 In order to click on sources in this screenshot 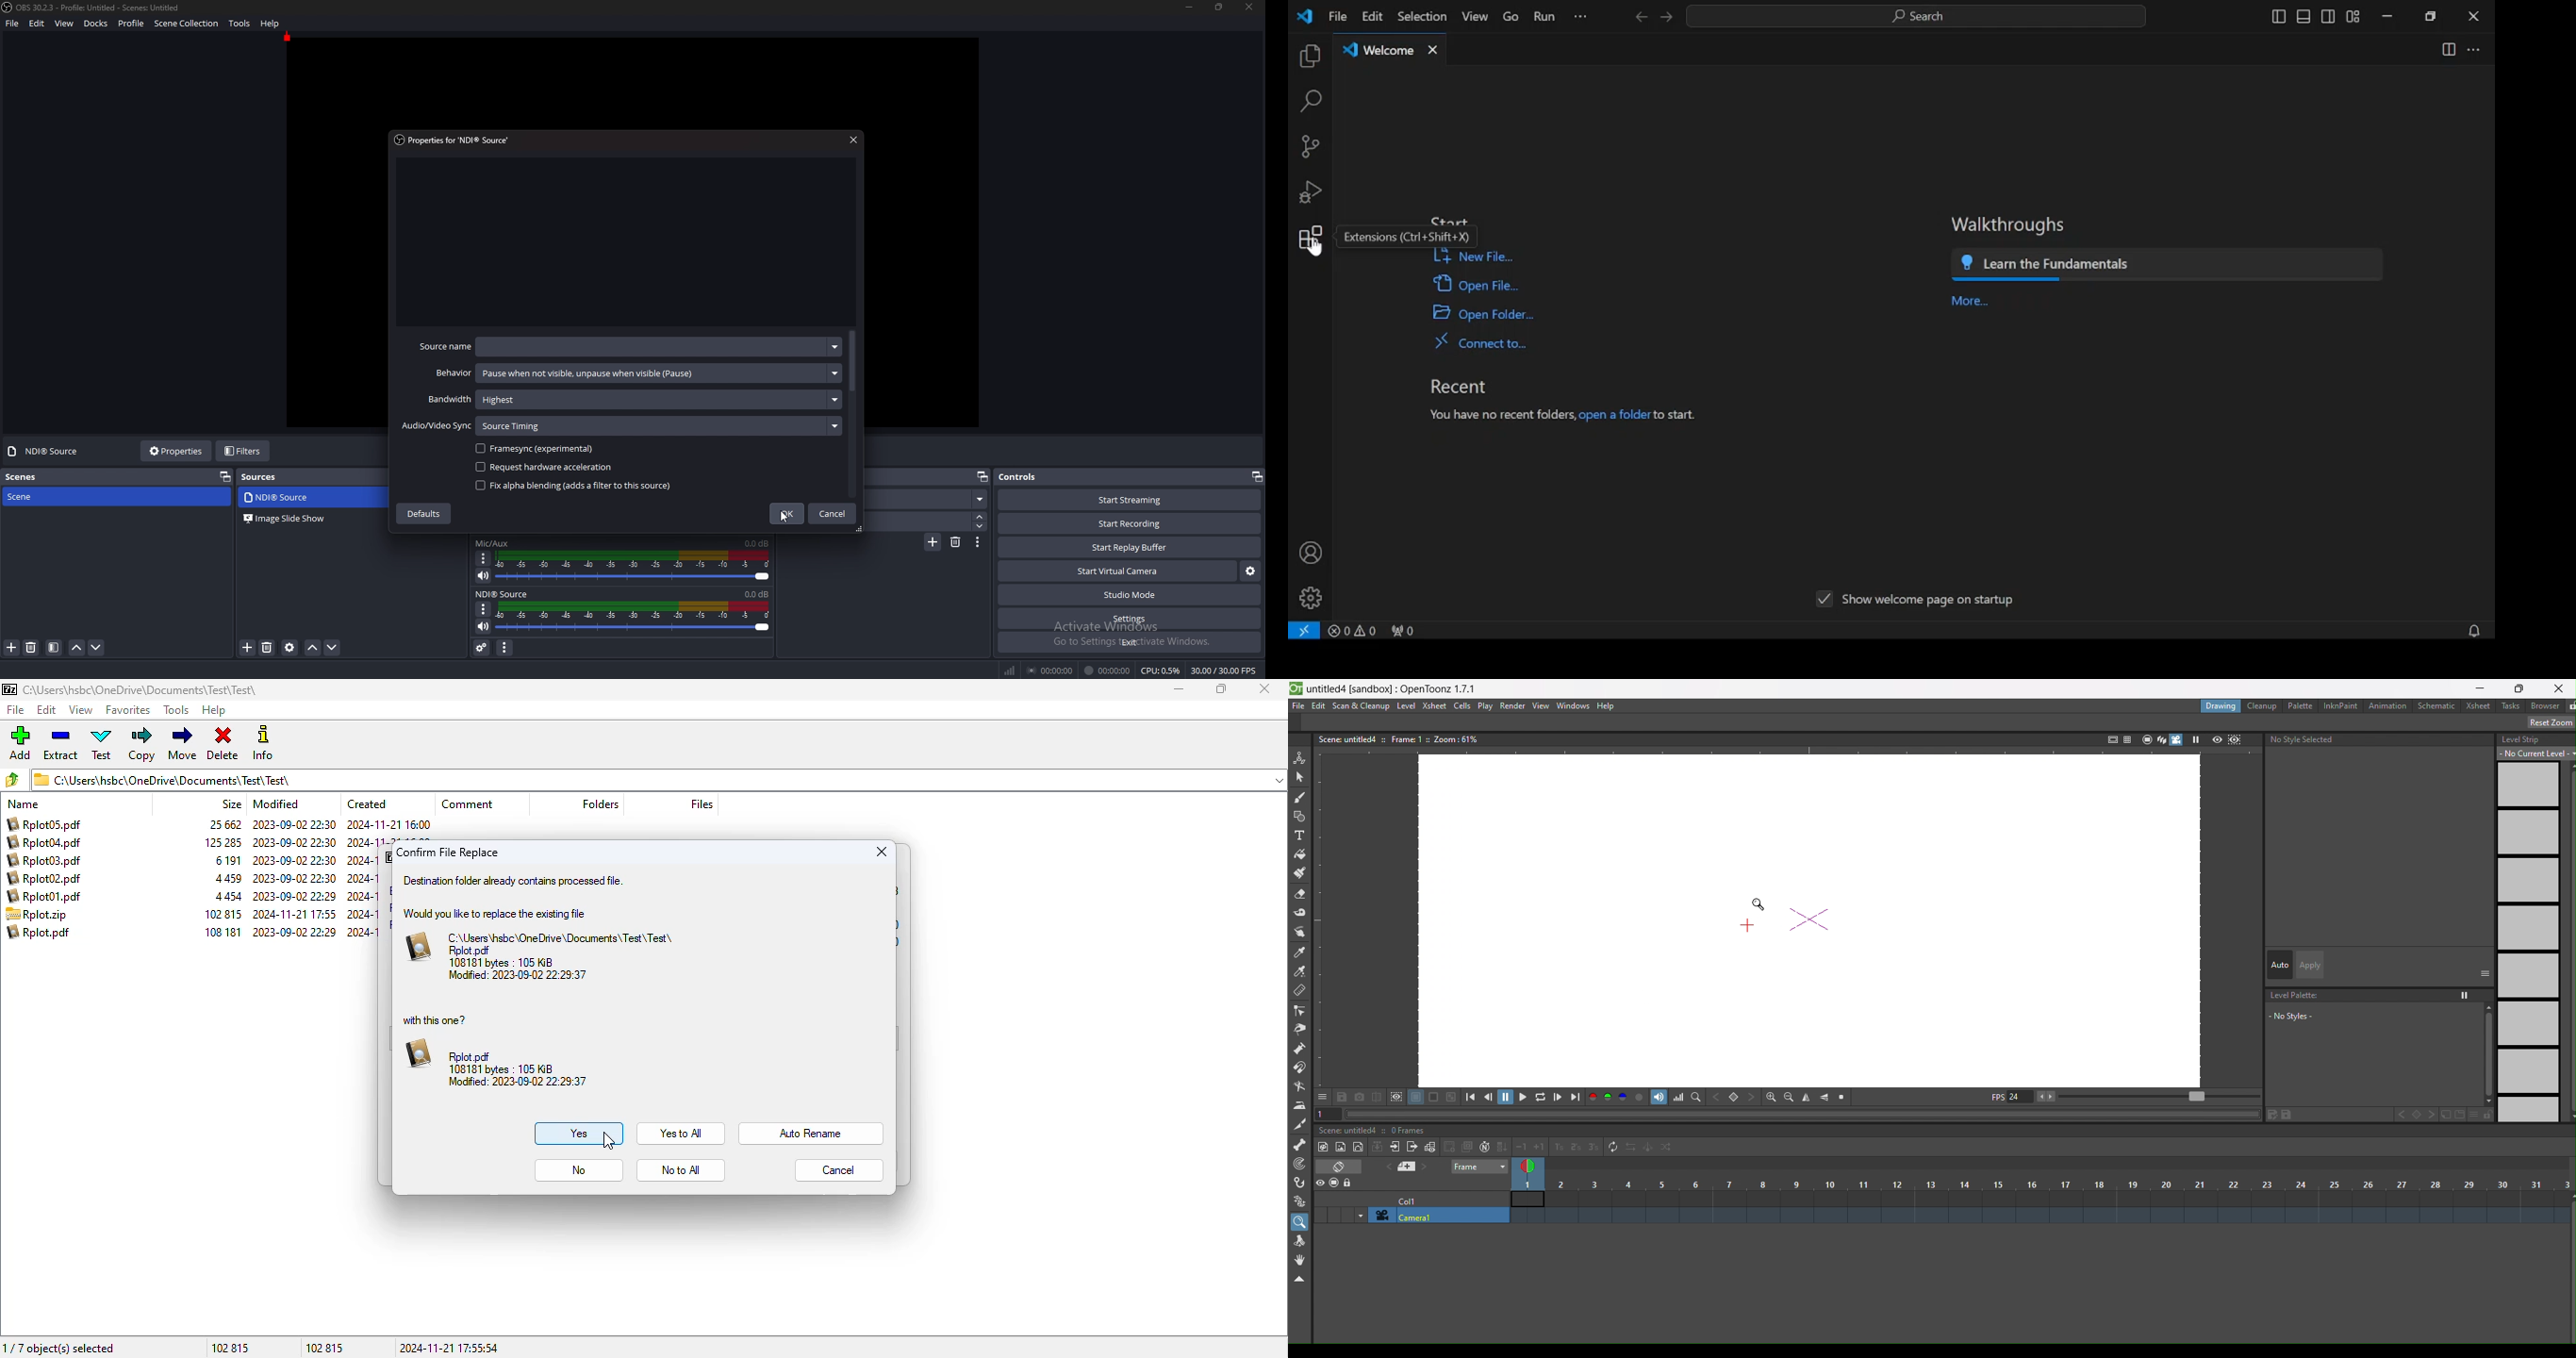, I will do `click(264, 476)`.